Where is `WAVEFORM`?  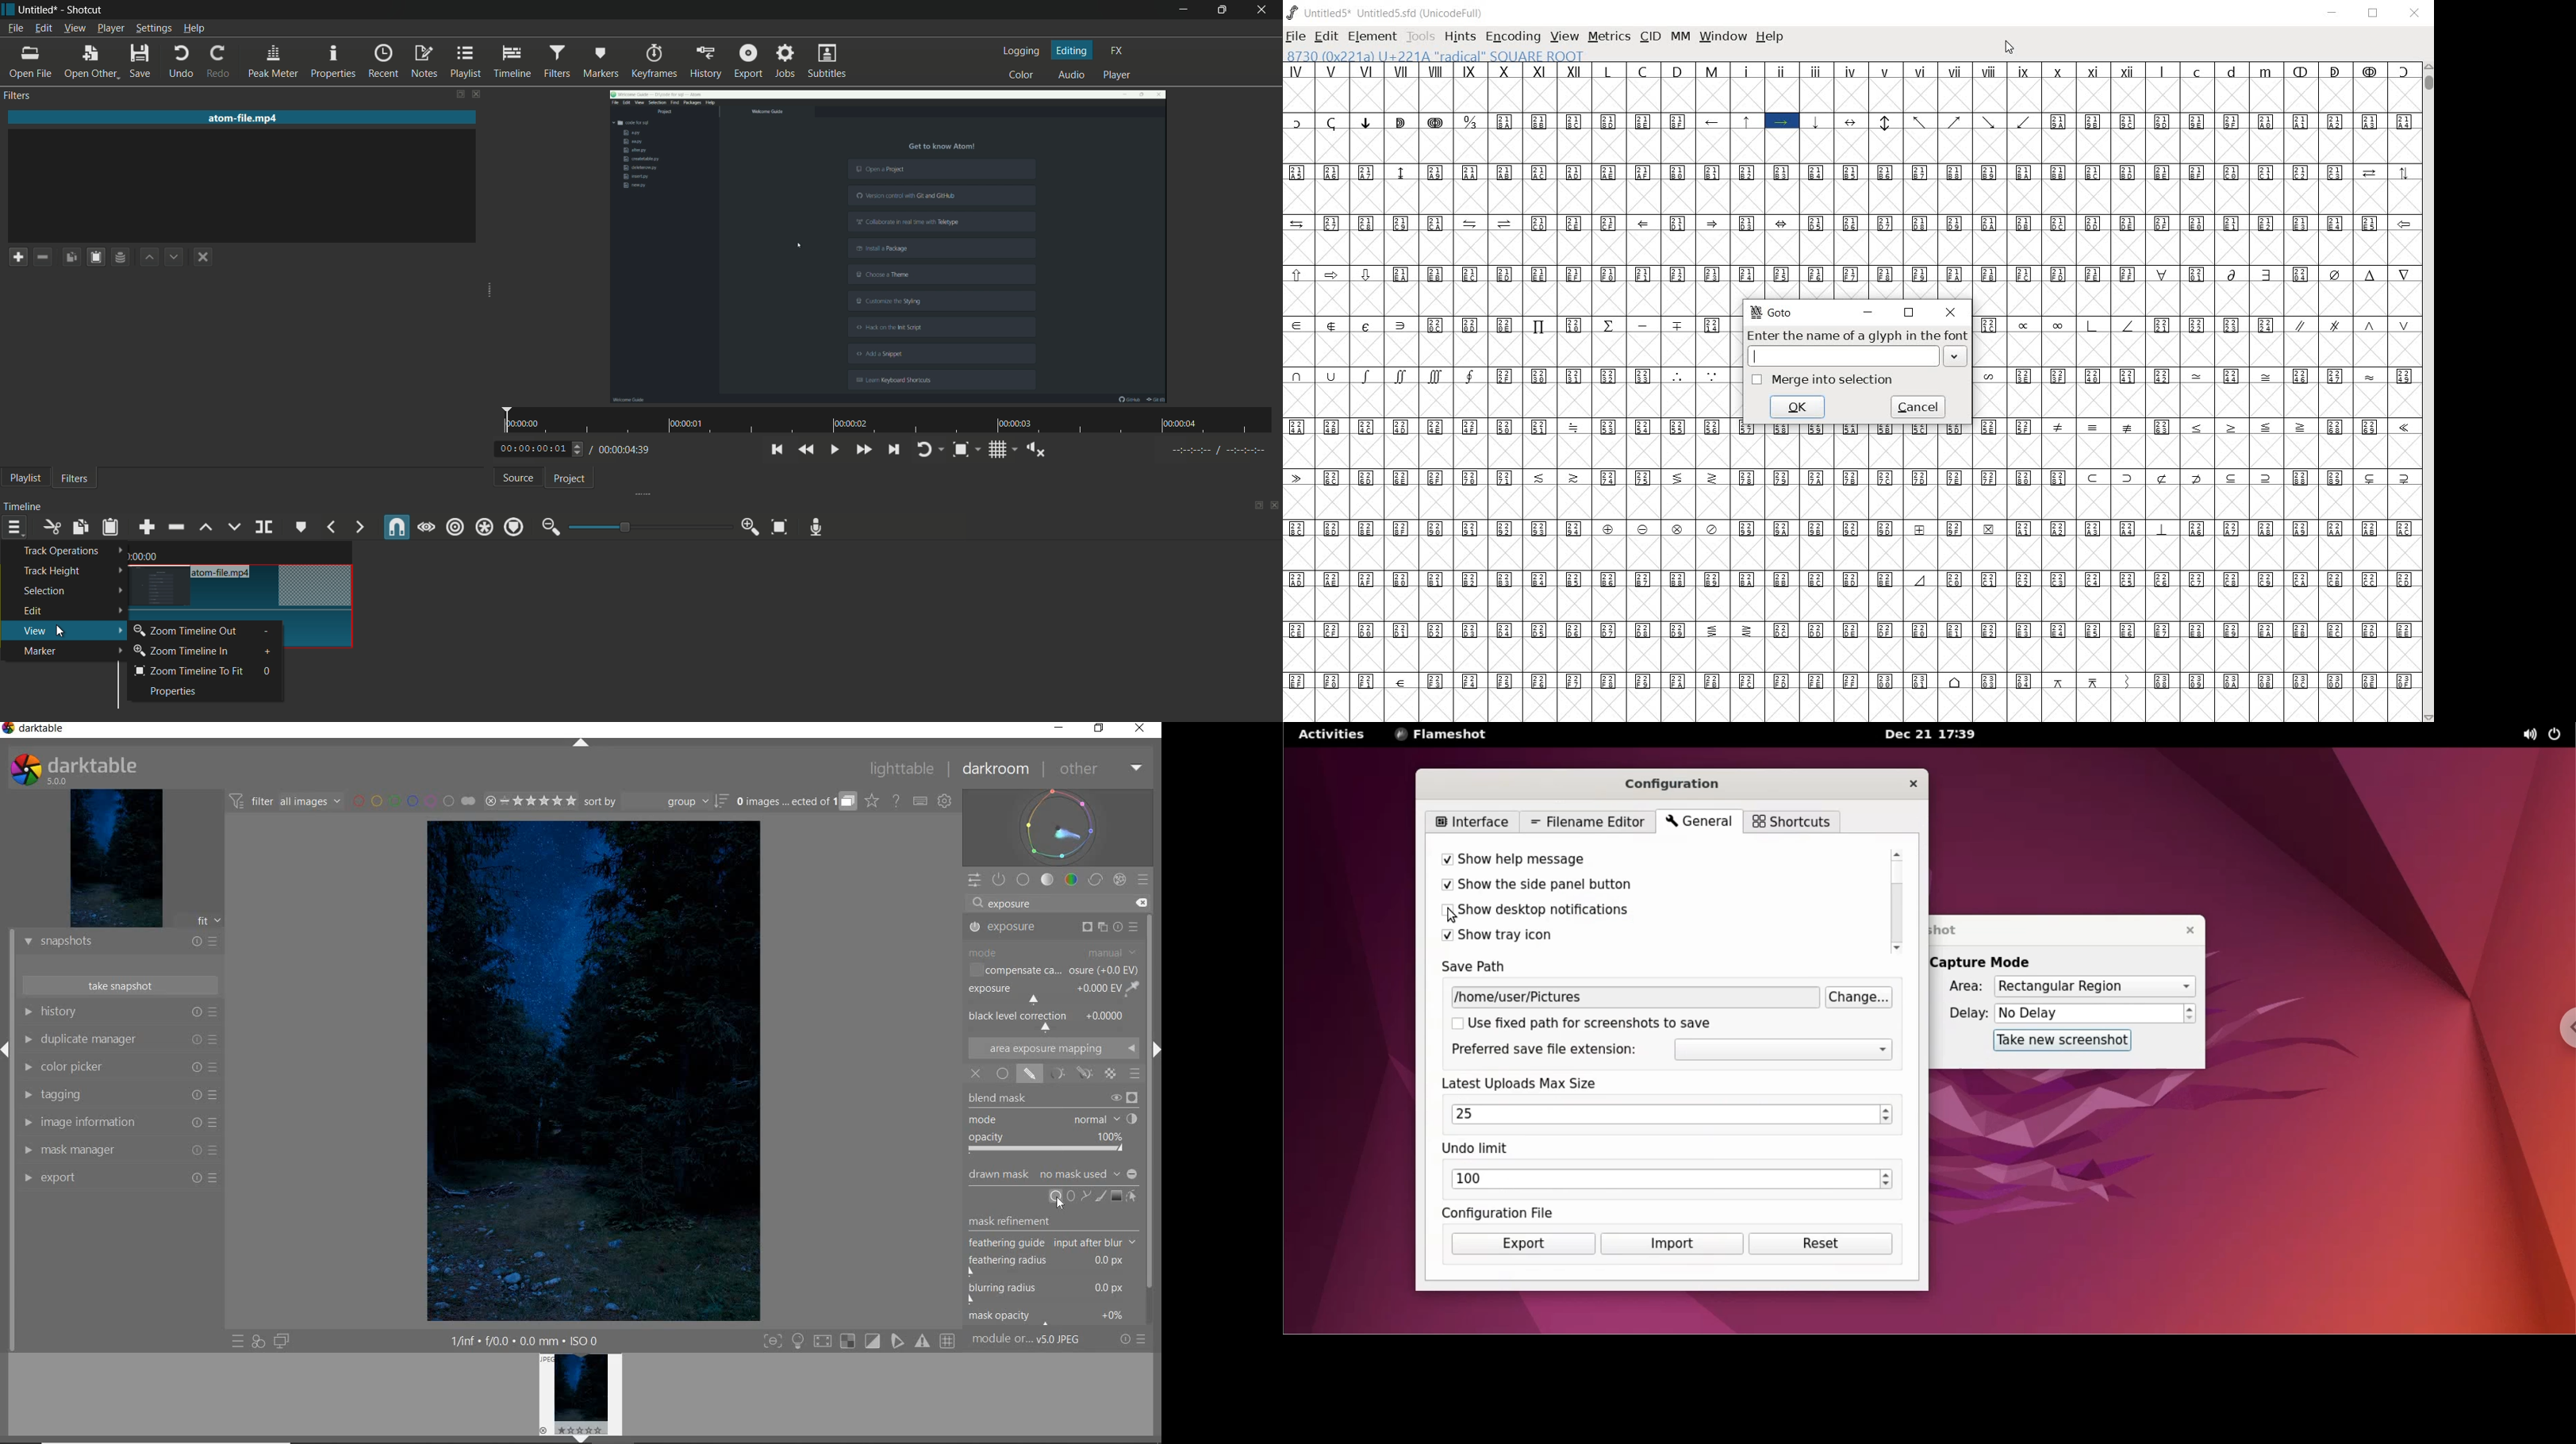
WAVEFORM is located at coordinates (1057, 827).